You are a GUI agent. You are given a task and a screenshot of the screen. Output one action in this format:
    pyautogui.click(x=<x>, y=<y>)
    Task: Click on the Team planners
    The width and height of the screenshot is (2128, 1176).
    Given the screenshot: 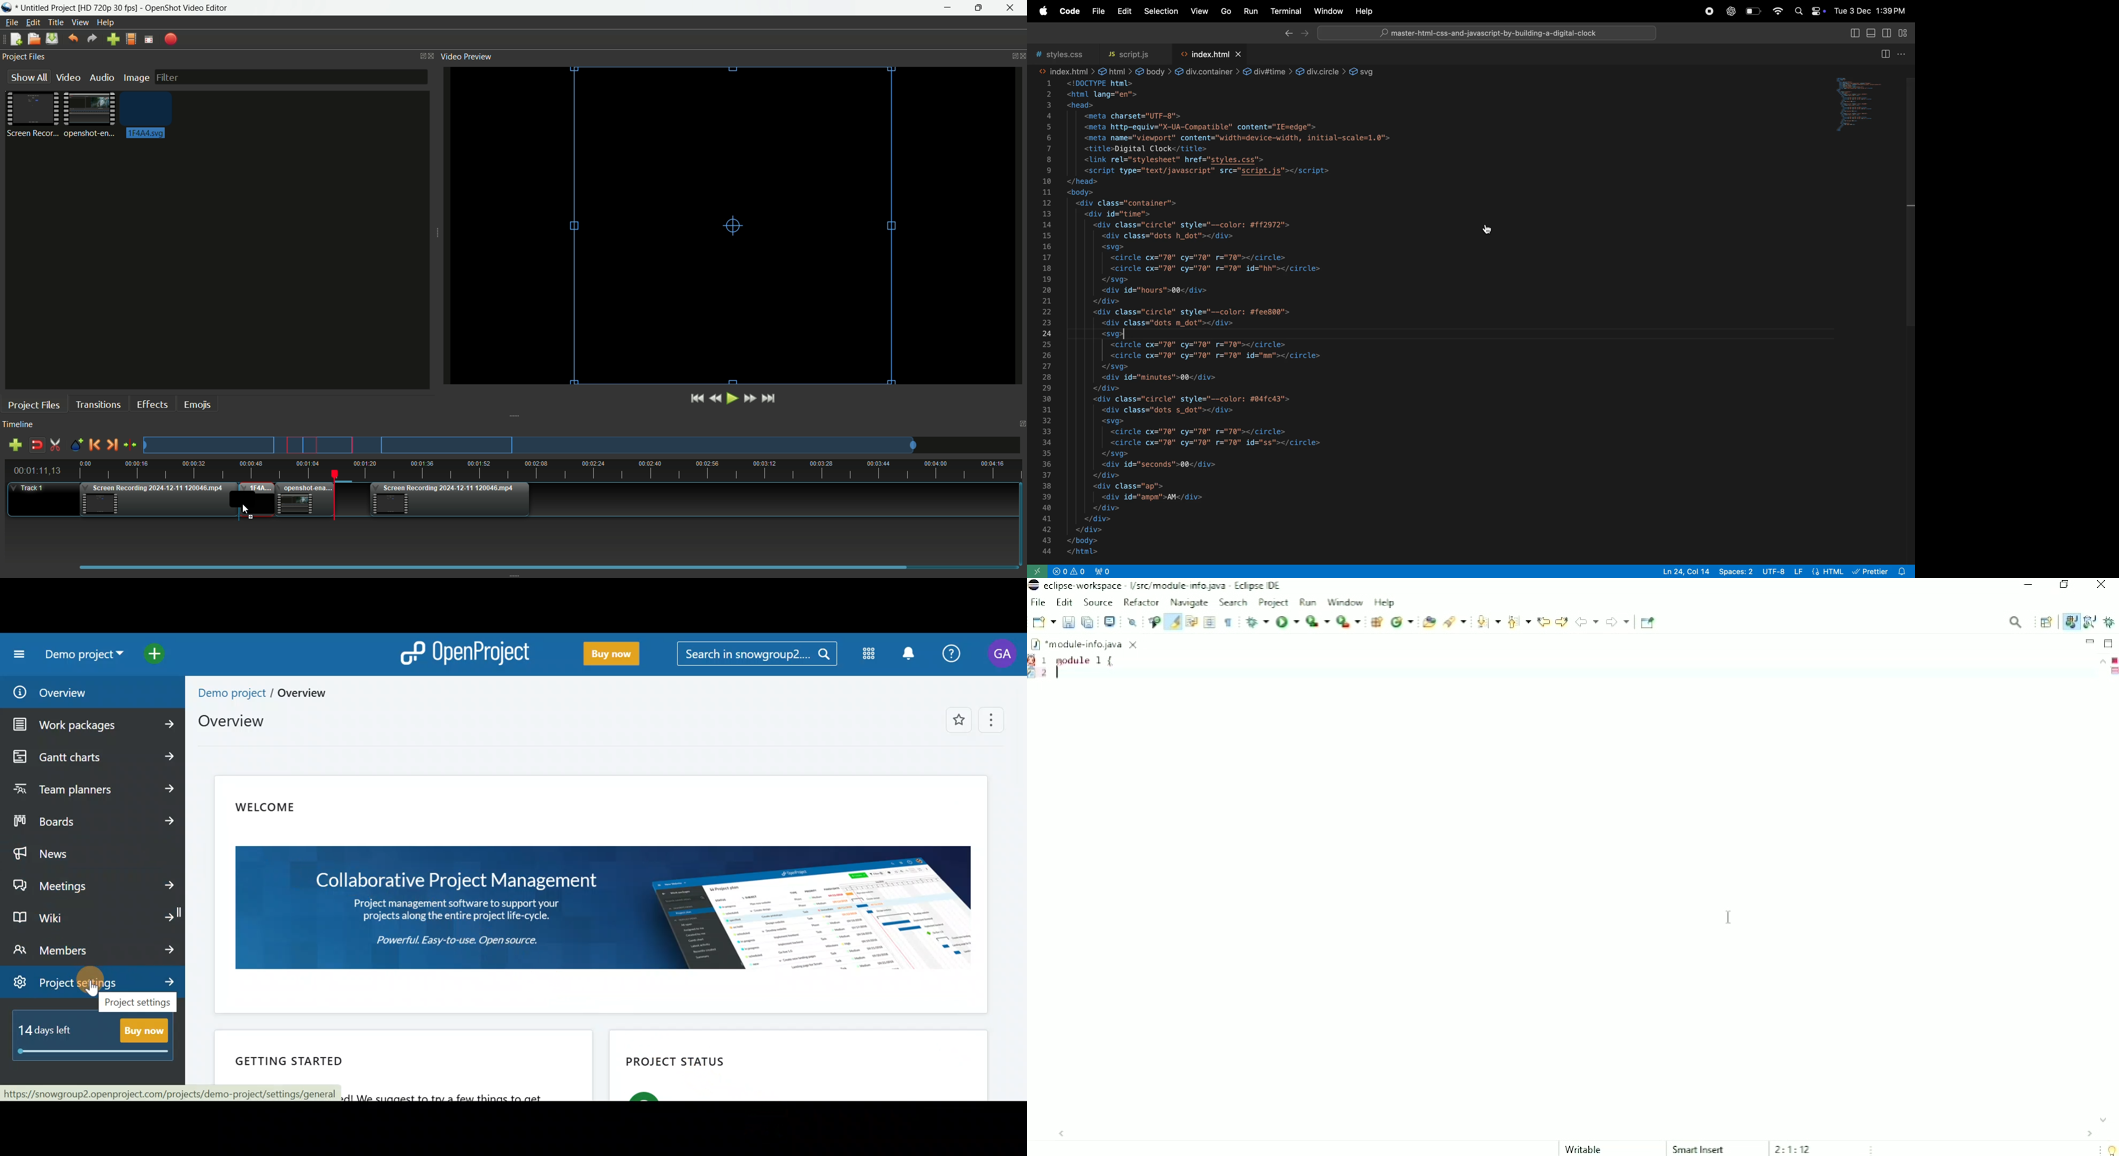 What is the action you would take?
    pyautogui.click(x=92, y=787)
    